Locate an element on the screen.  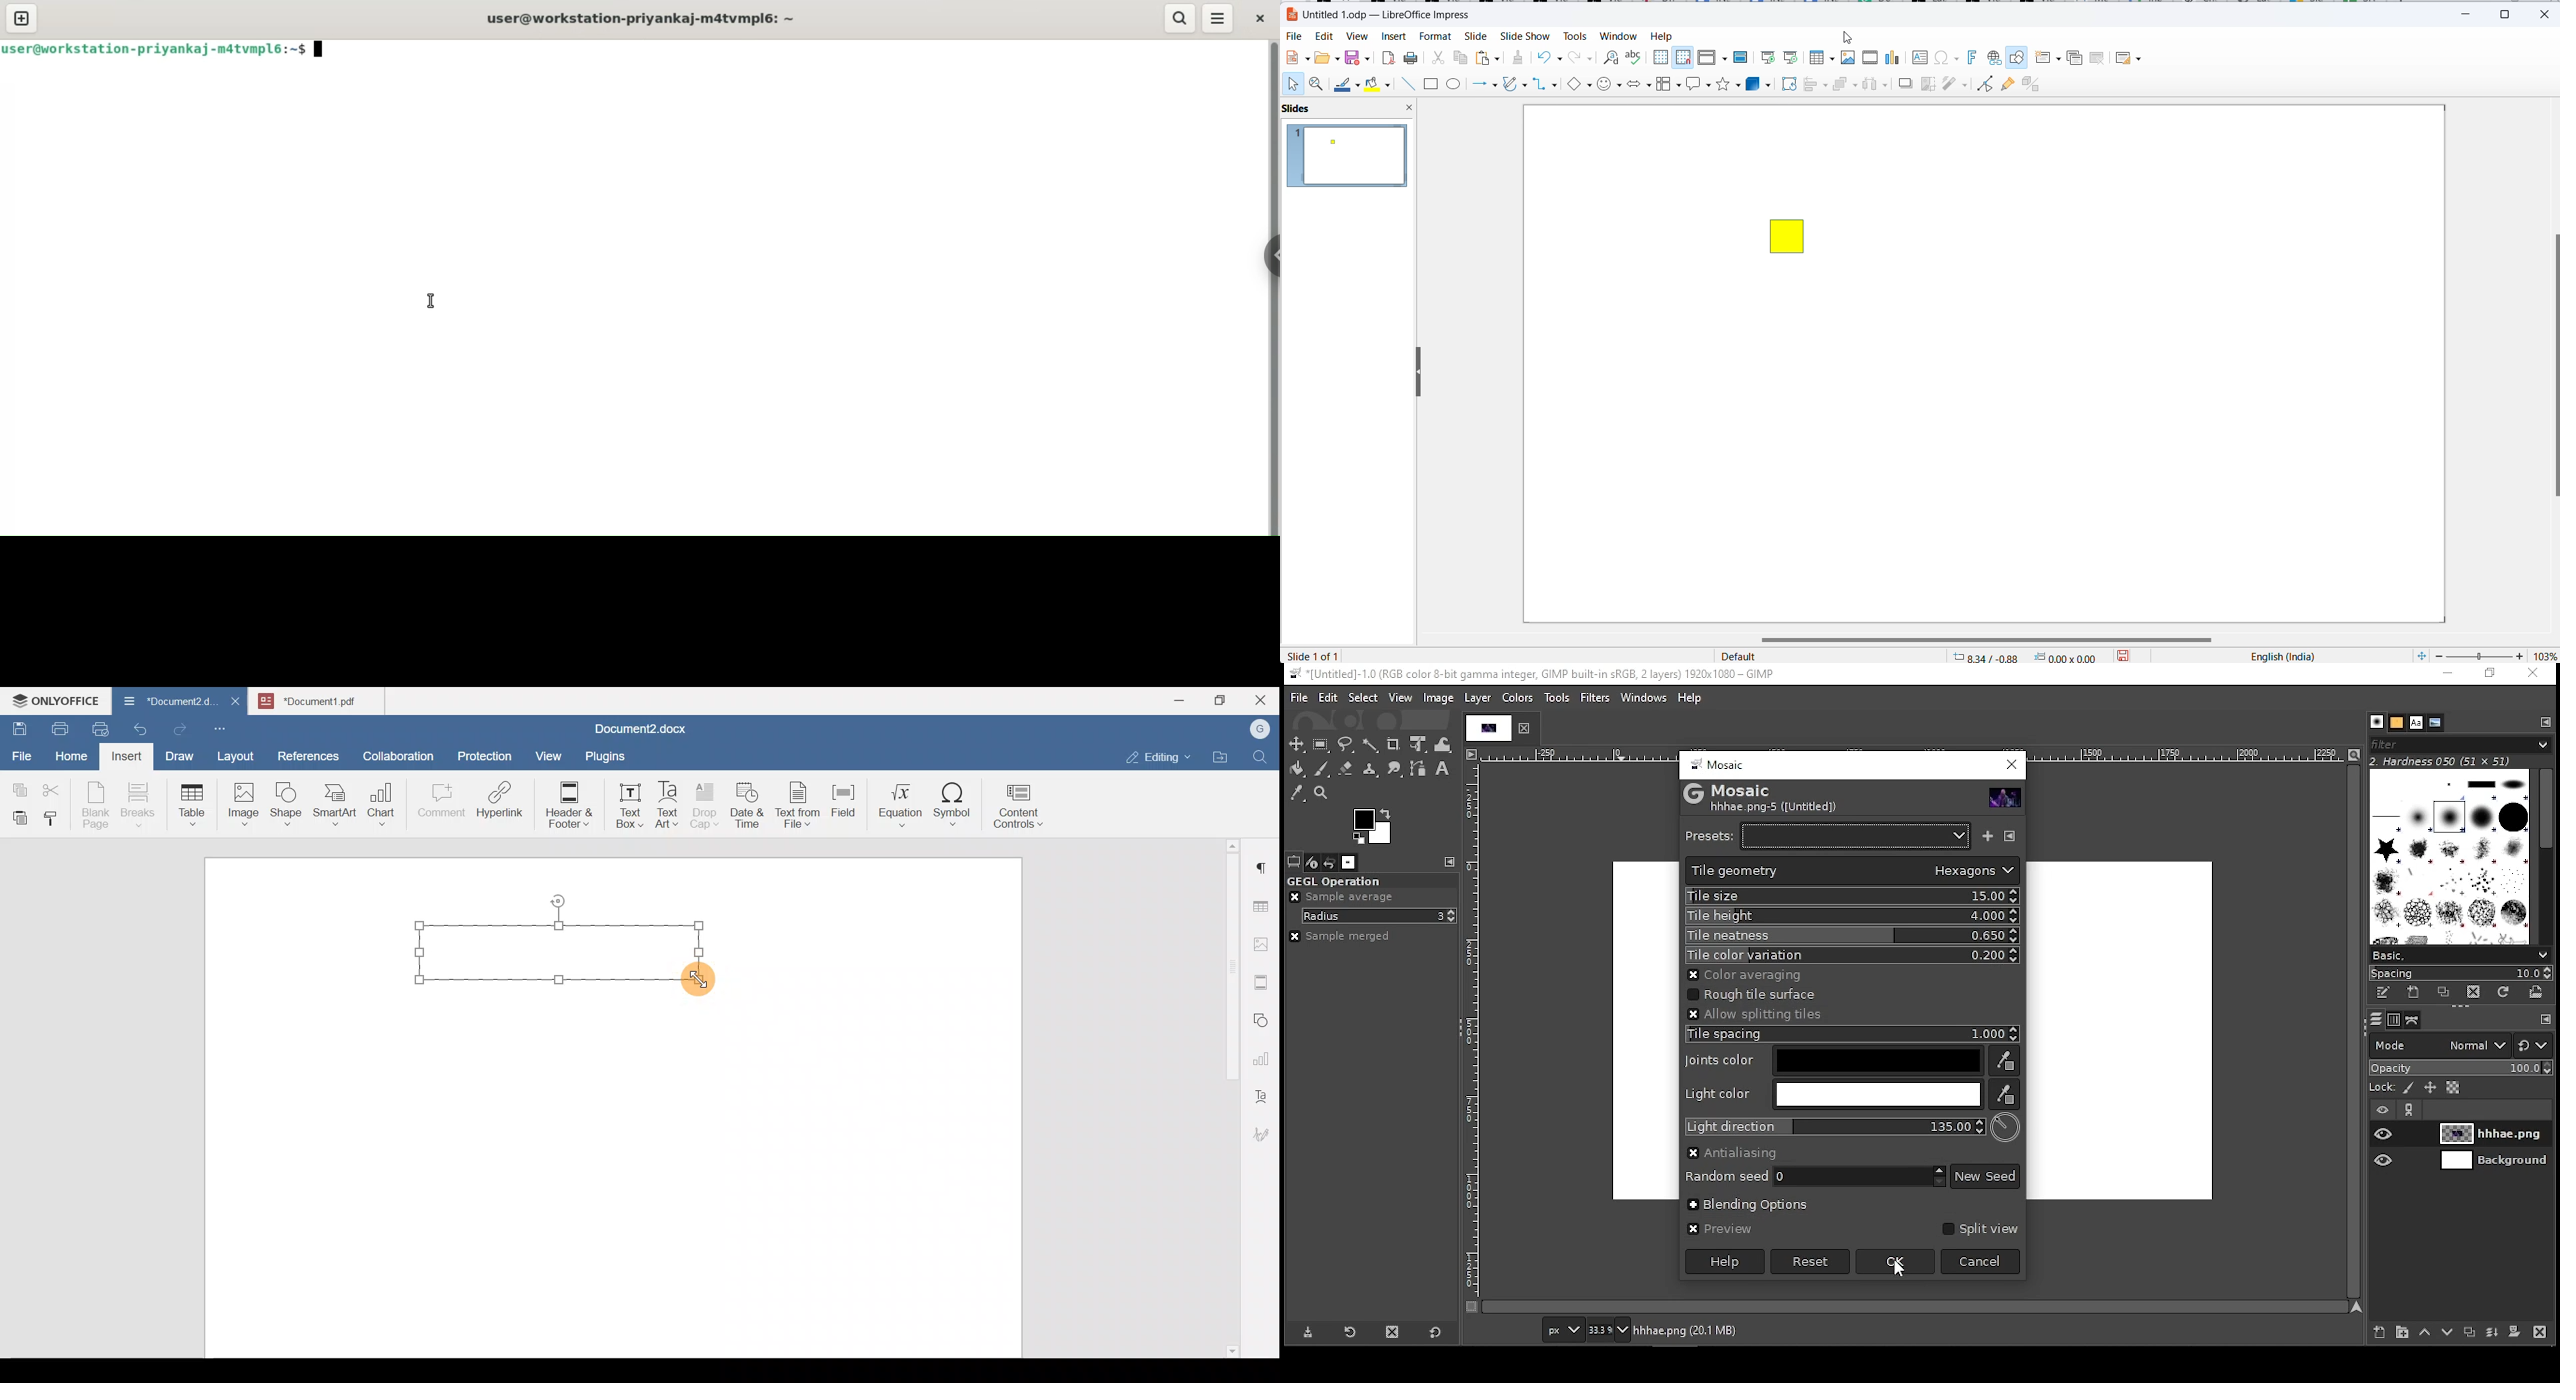
file name is located at coordinates (1379, 14).